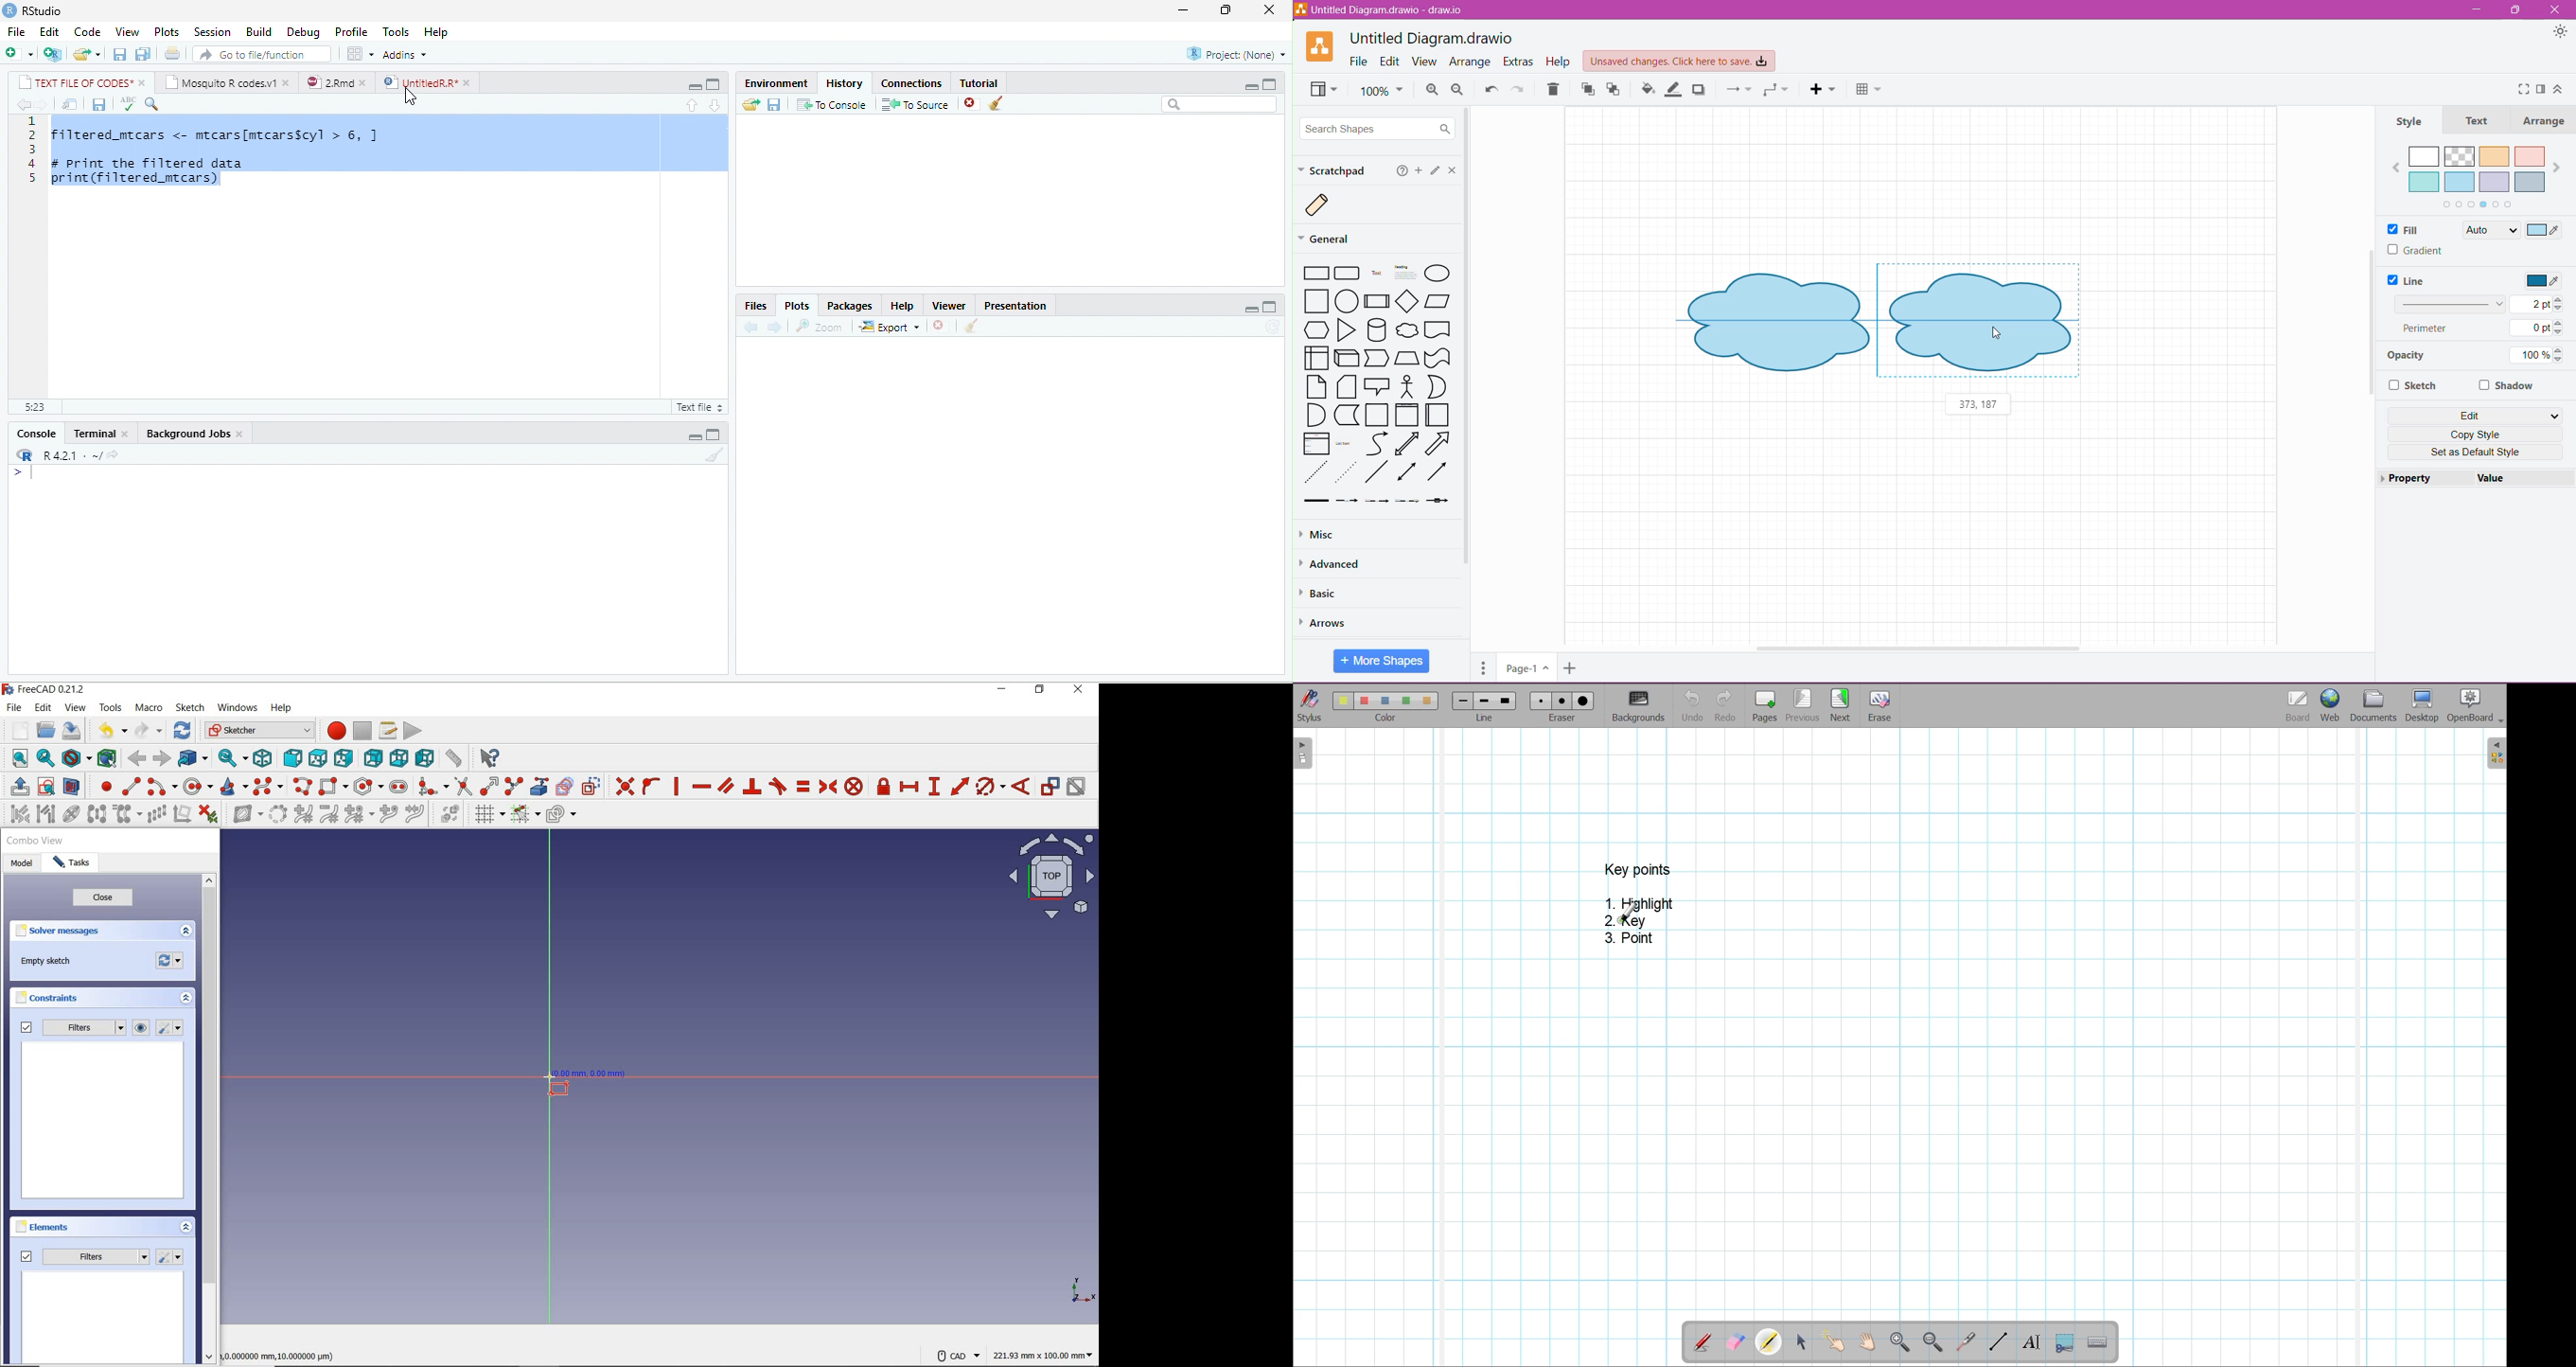  Describe the element at coordinates (243, 816) in the screenshot. I see `show/hide b-splineinformation layer` at that location.